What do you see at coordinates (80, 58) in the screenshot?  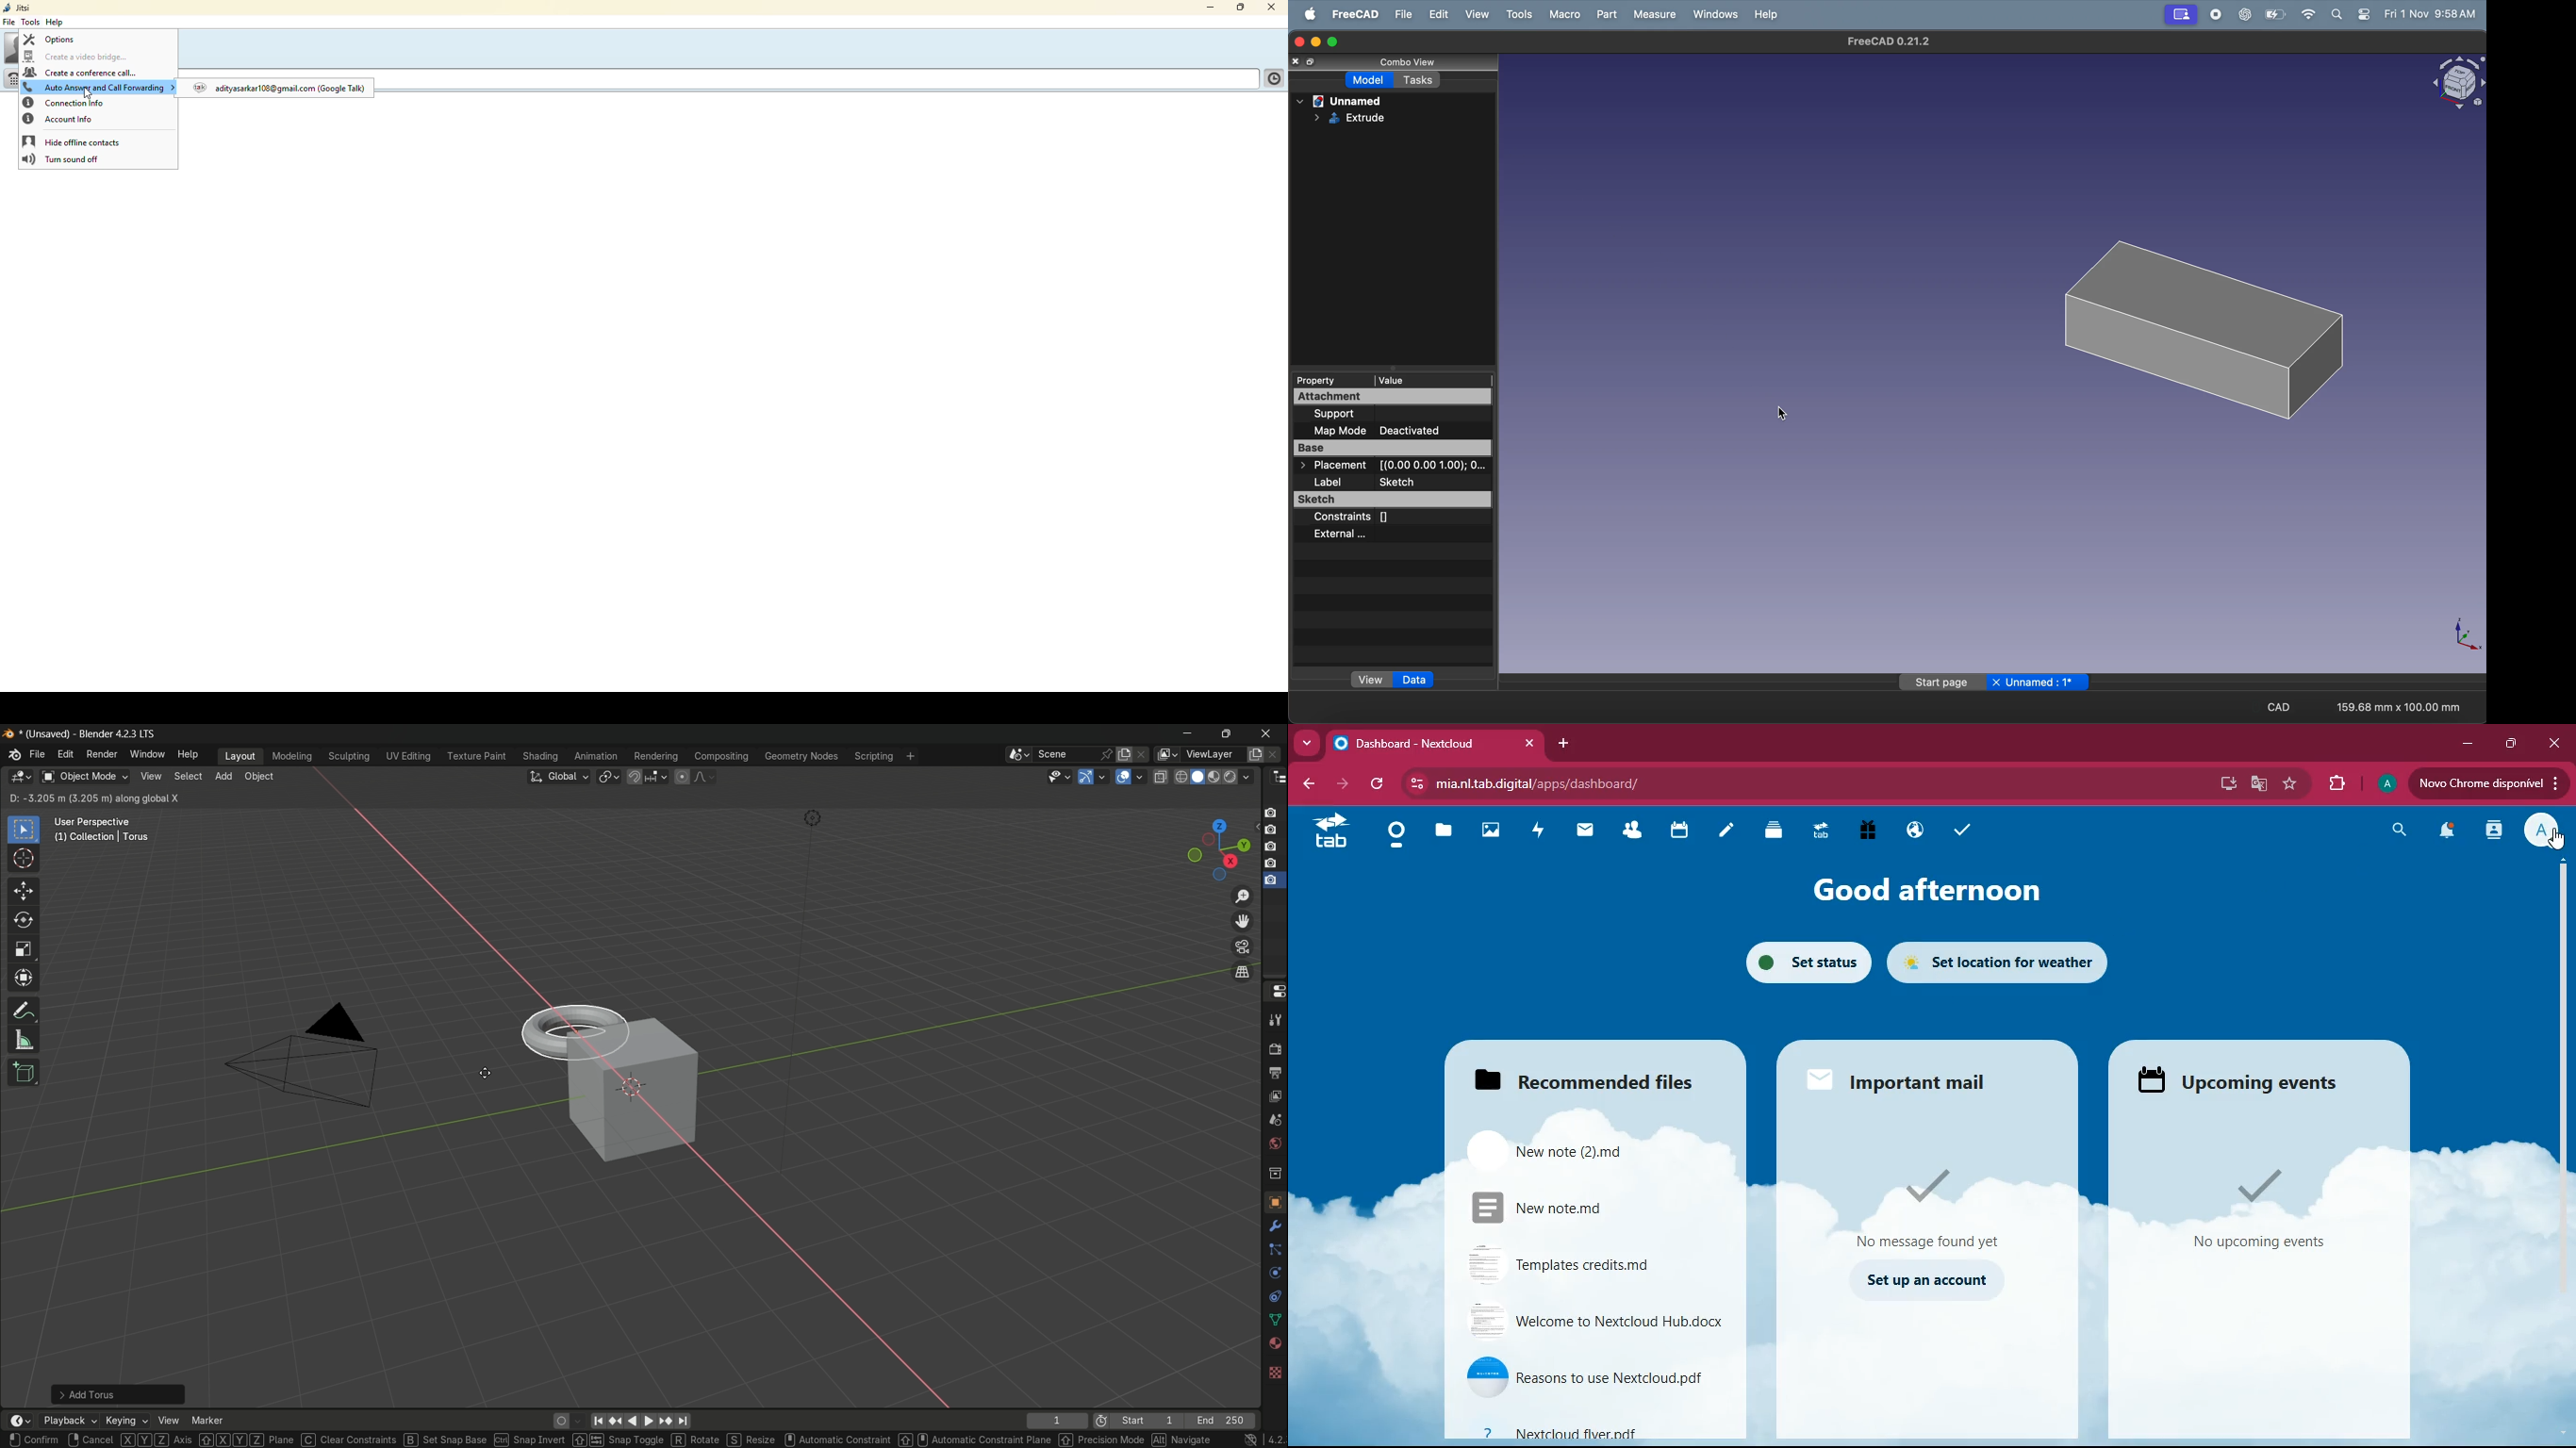 I see `create a video bridge` at bounding box center [80, 58].